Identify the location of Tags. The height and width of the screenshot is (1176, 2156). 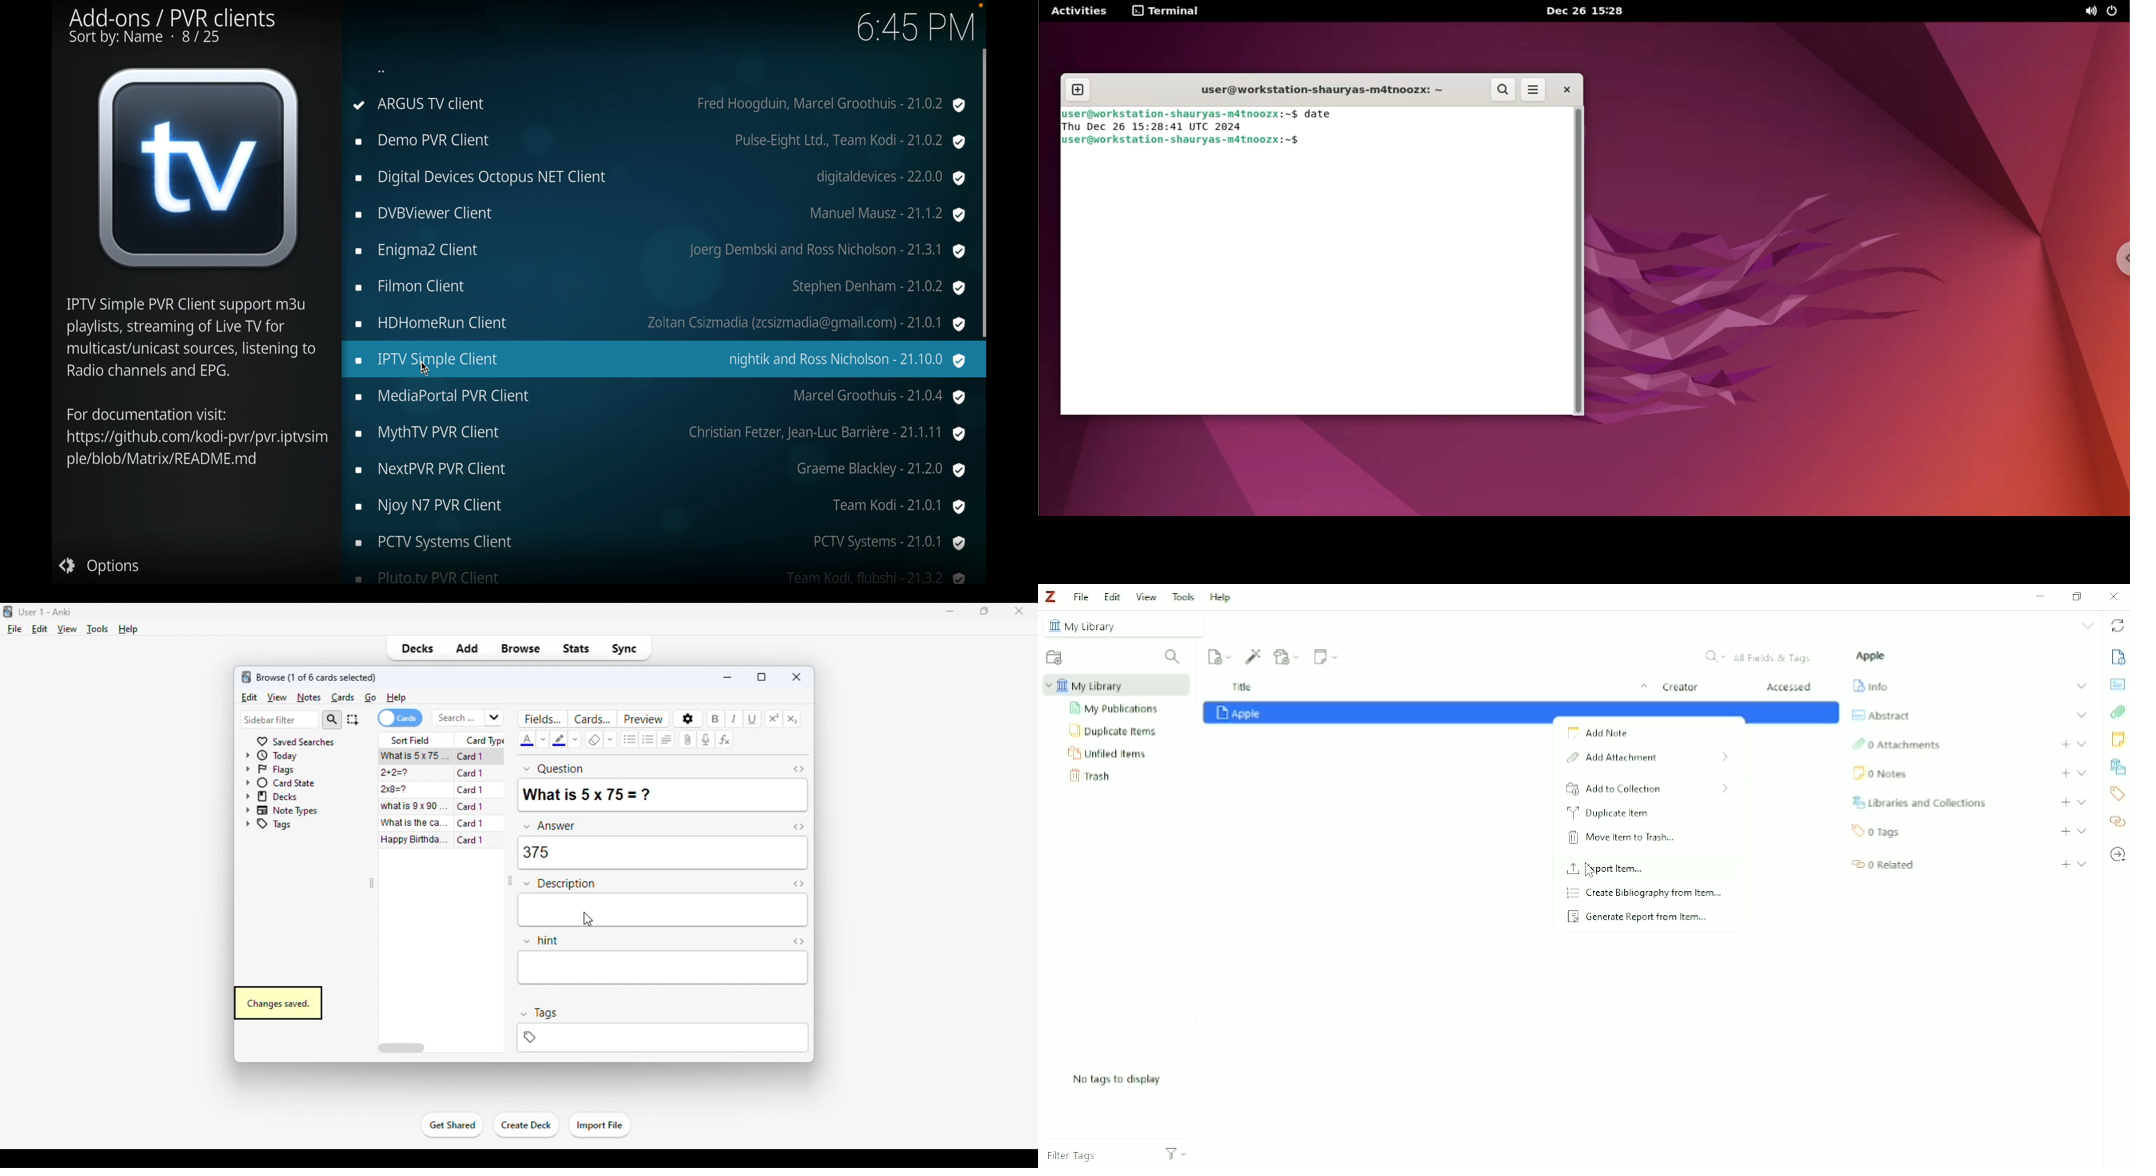
(2118, 794).